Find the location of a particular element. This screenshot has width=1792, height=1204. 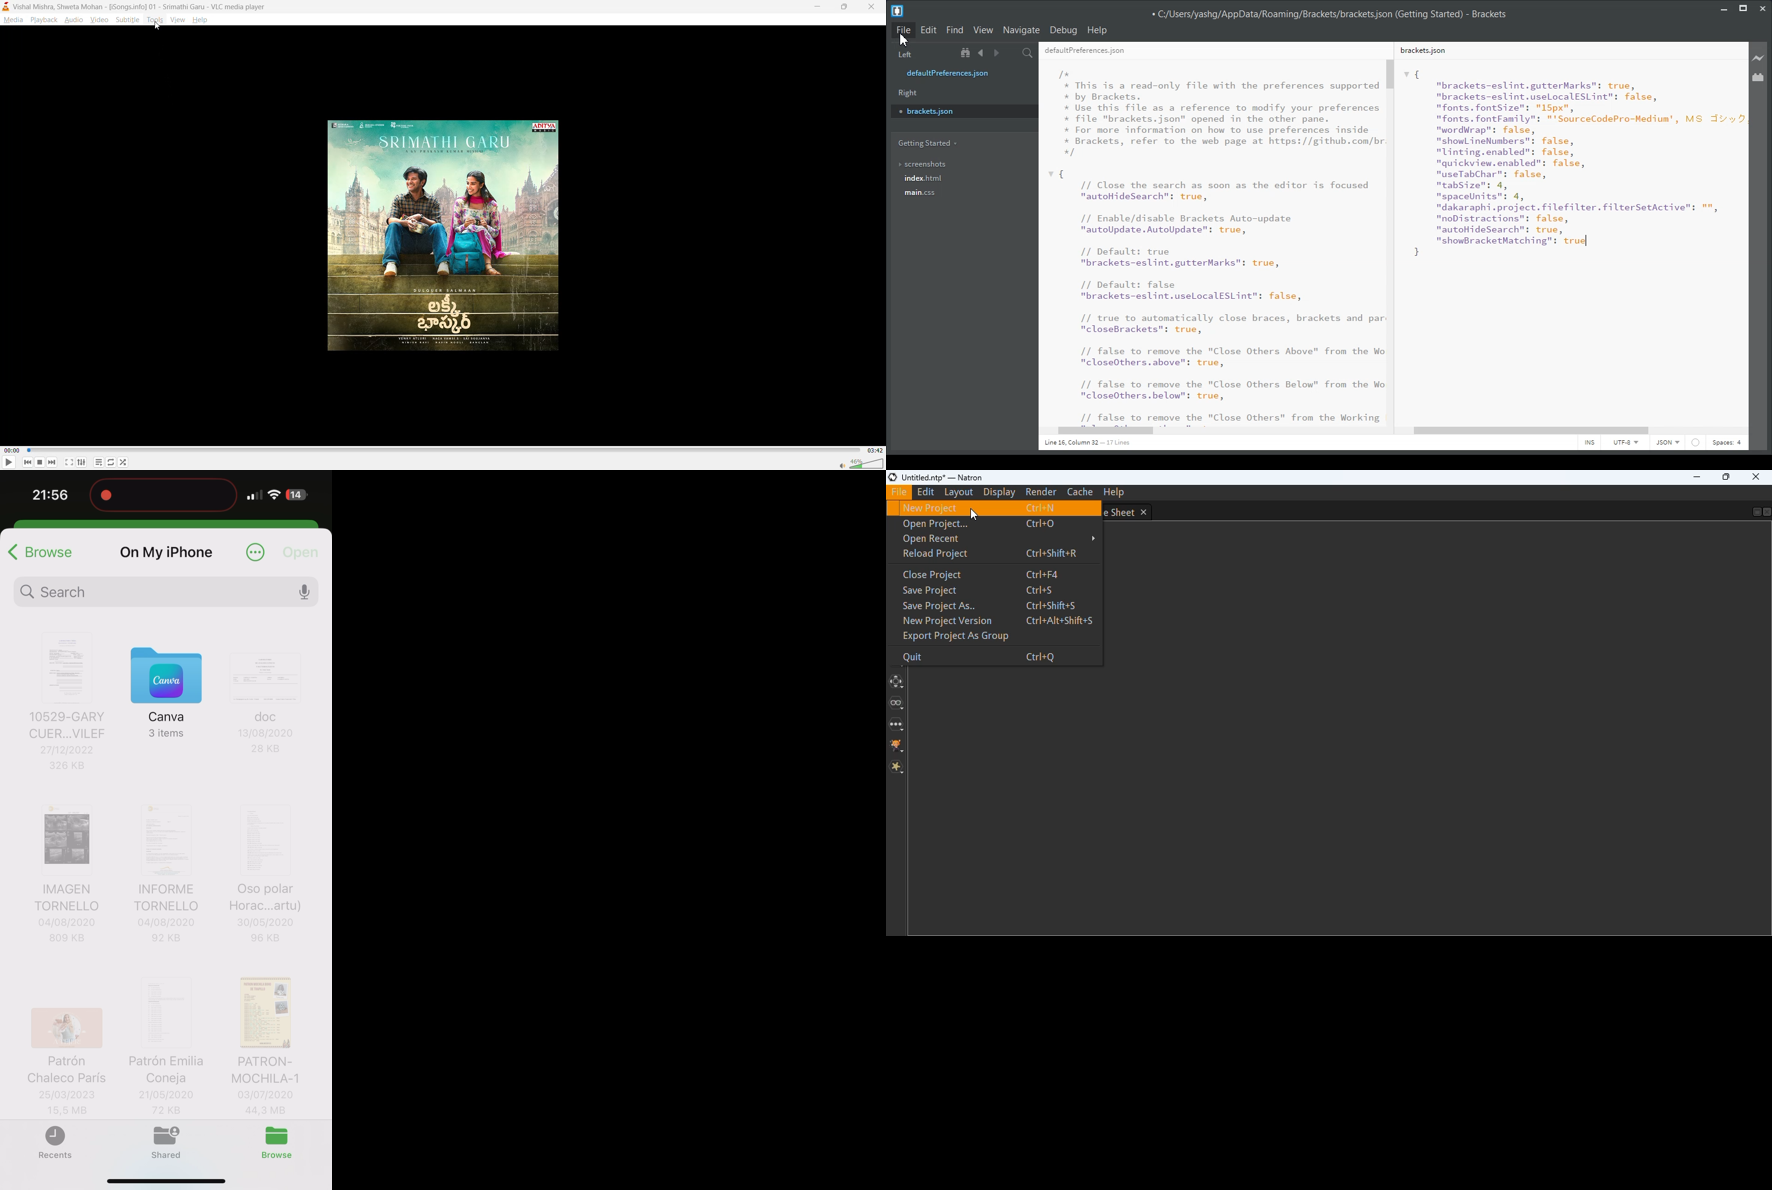

Oso polar
Horac...artu) is located at coordinates (269, 866).